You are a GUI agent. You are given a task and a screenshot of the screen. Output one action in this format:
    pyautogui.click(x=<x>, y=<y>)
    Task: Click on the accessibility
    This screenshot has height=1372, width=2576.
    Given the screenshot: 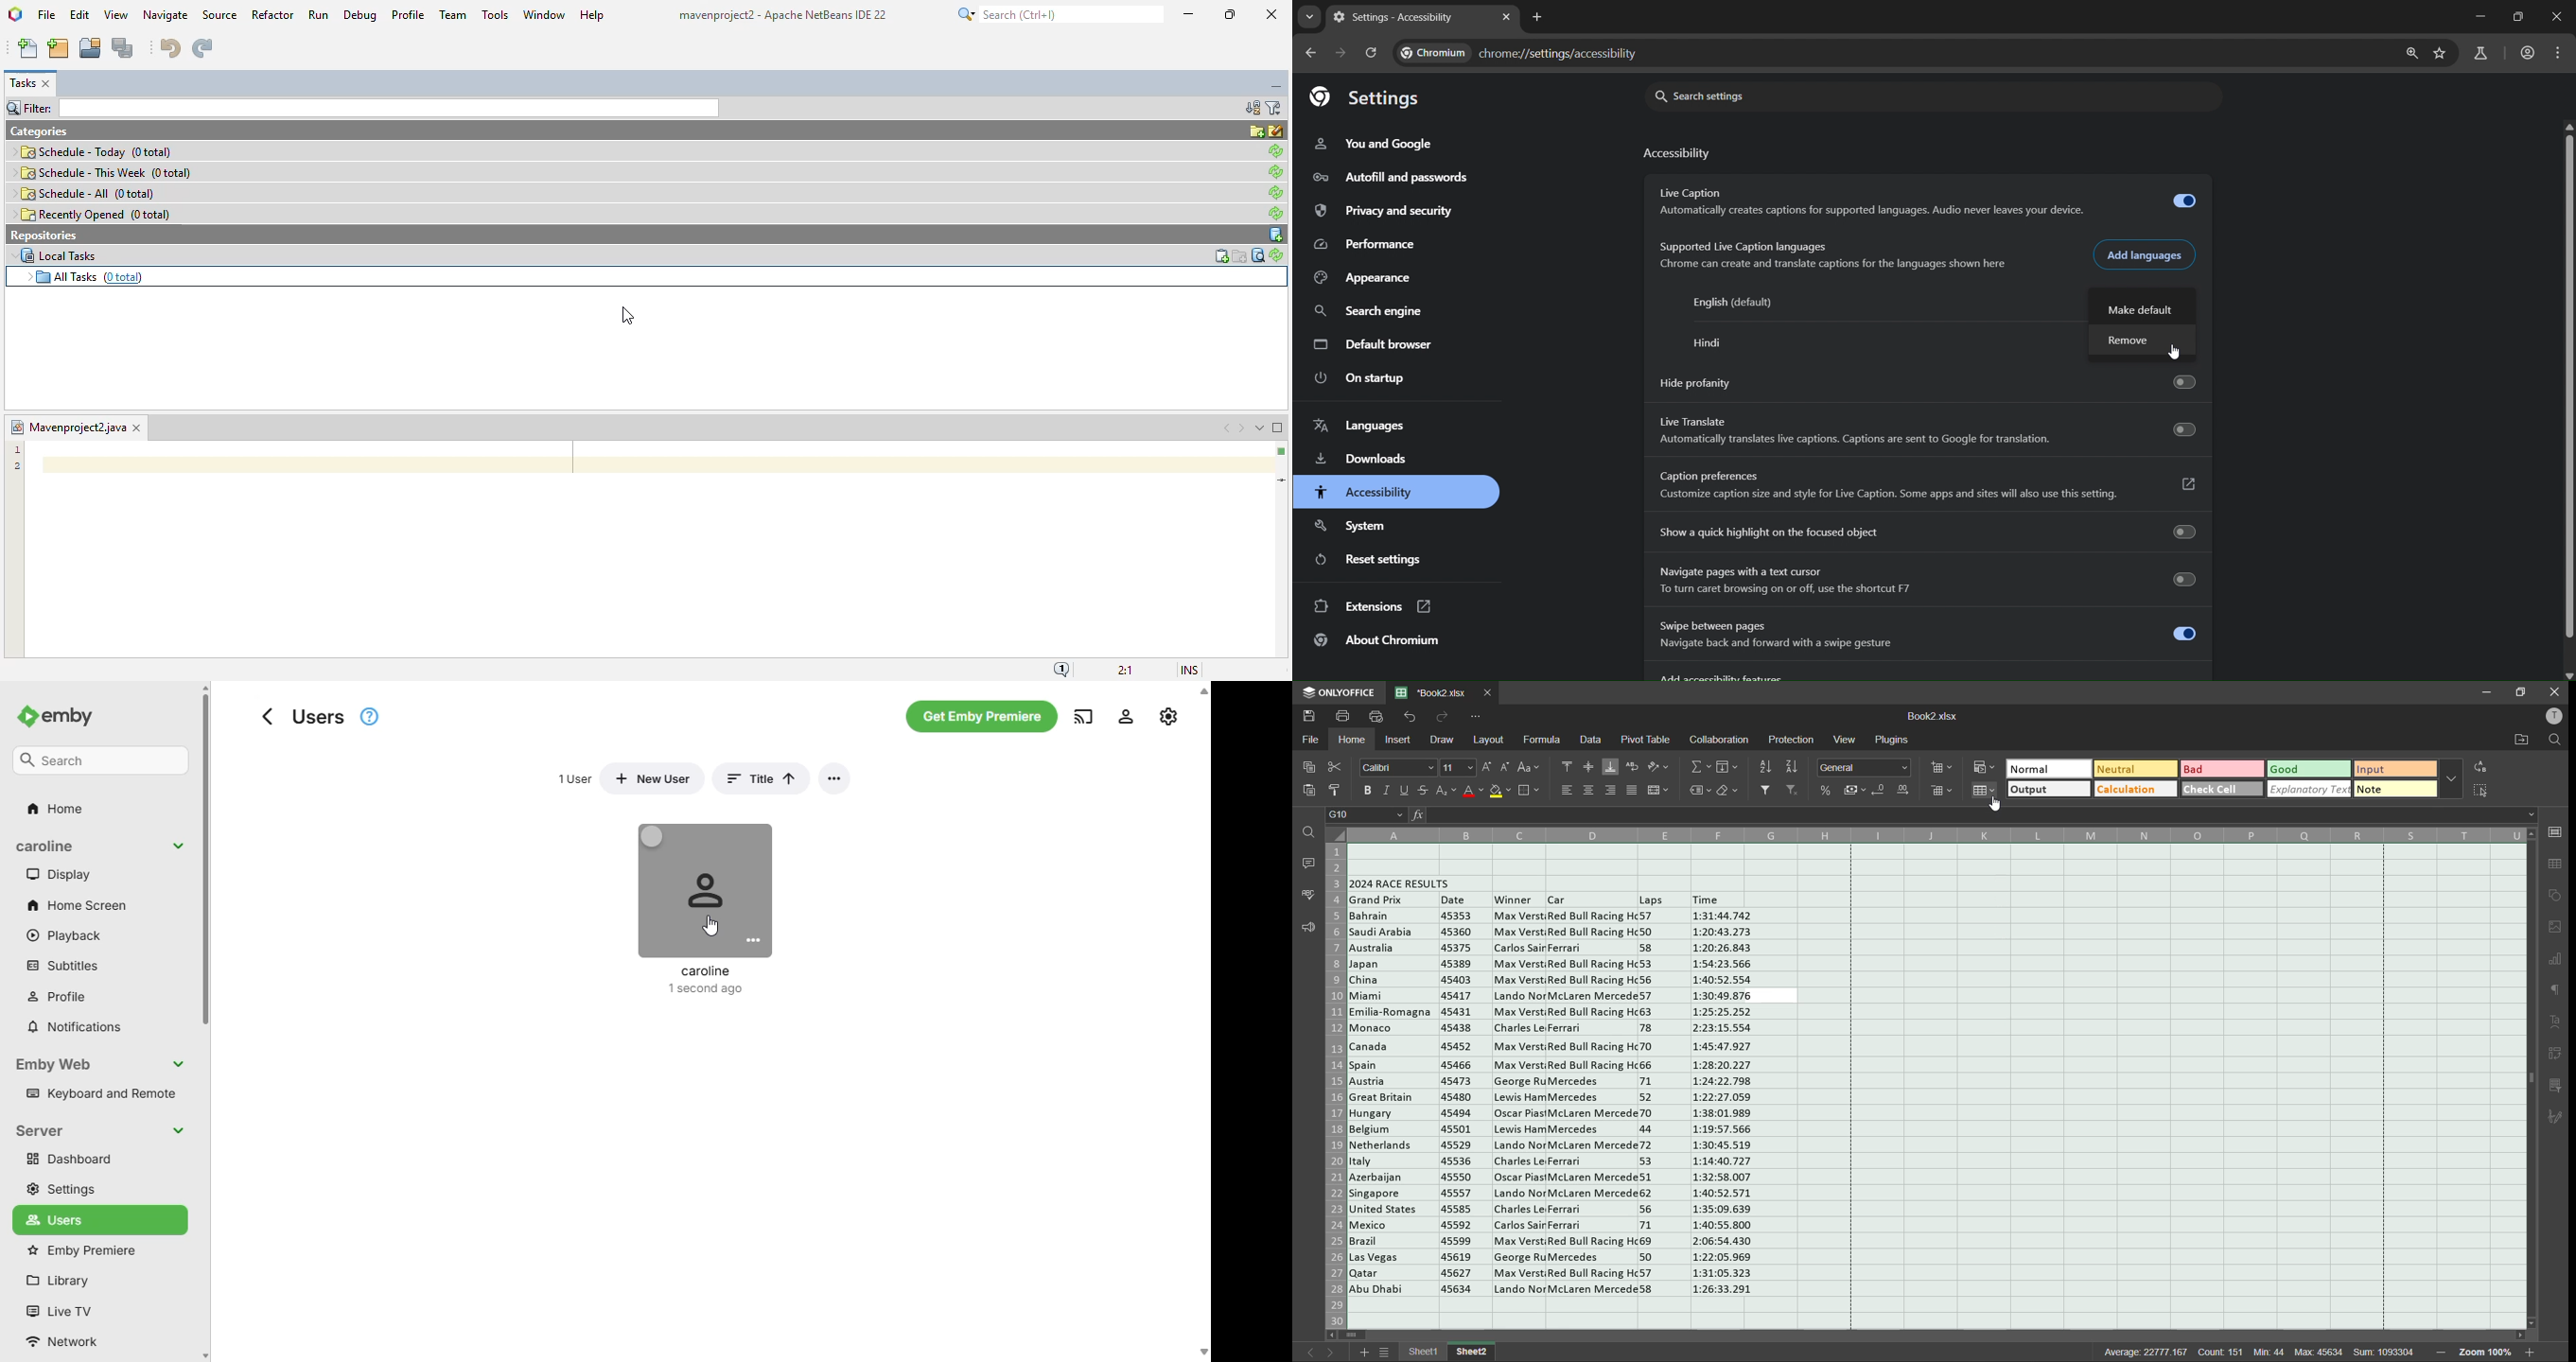 What is the action you would take?
    pyautogui.click(x=1680, y=155)
    